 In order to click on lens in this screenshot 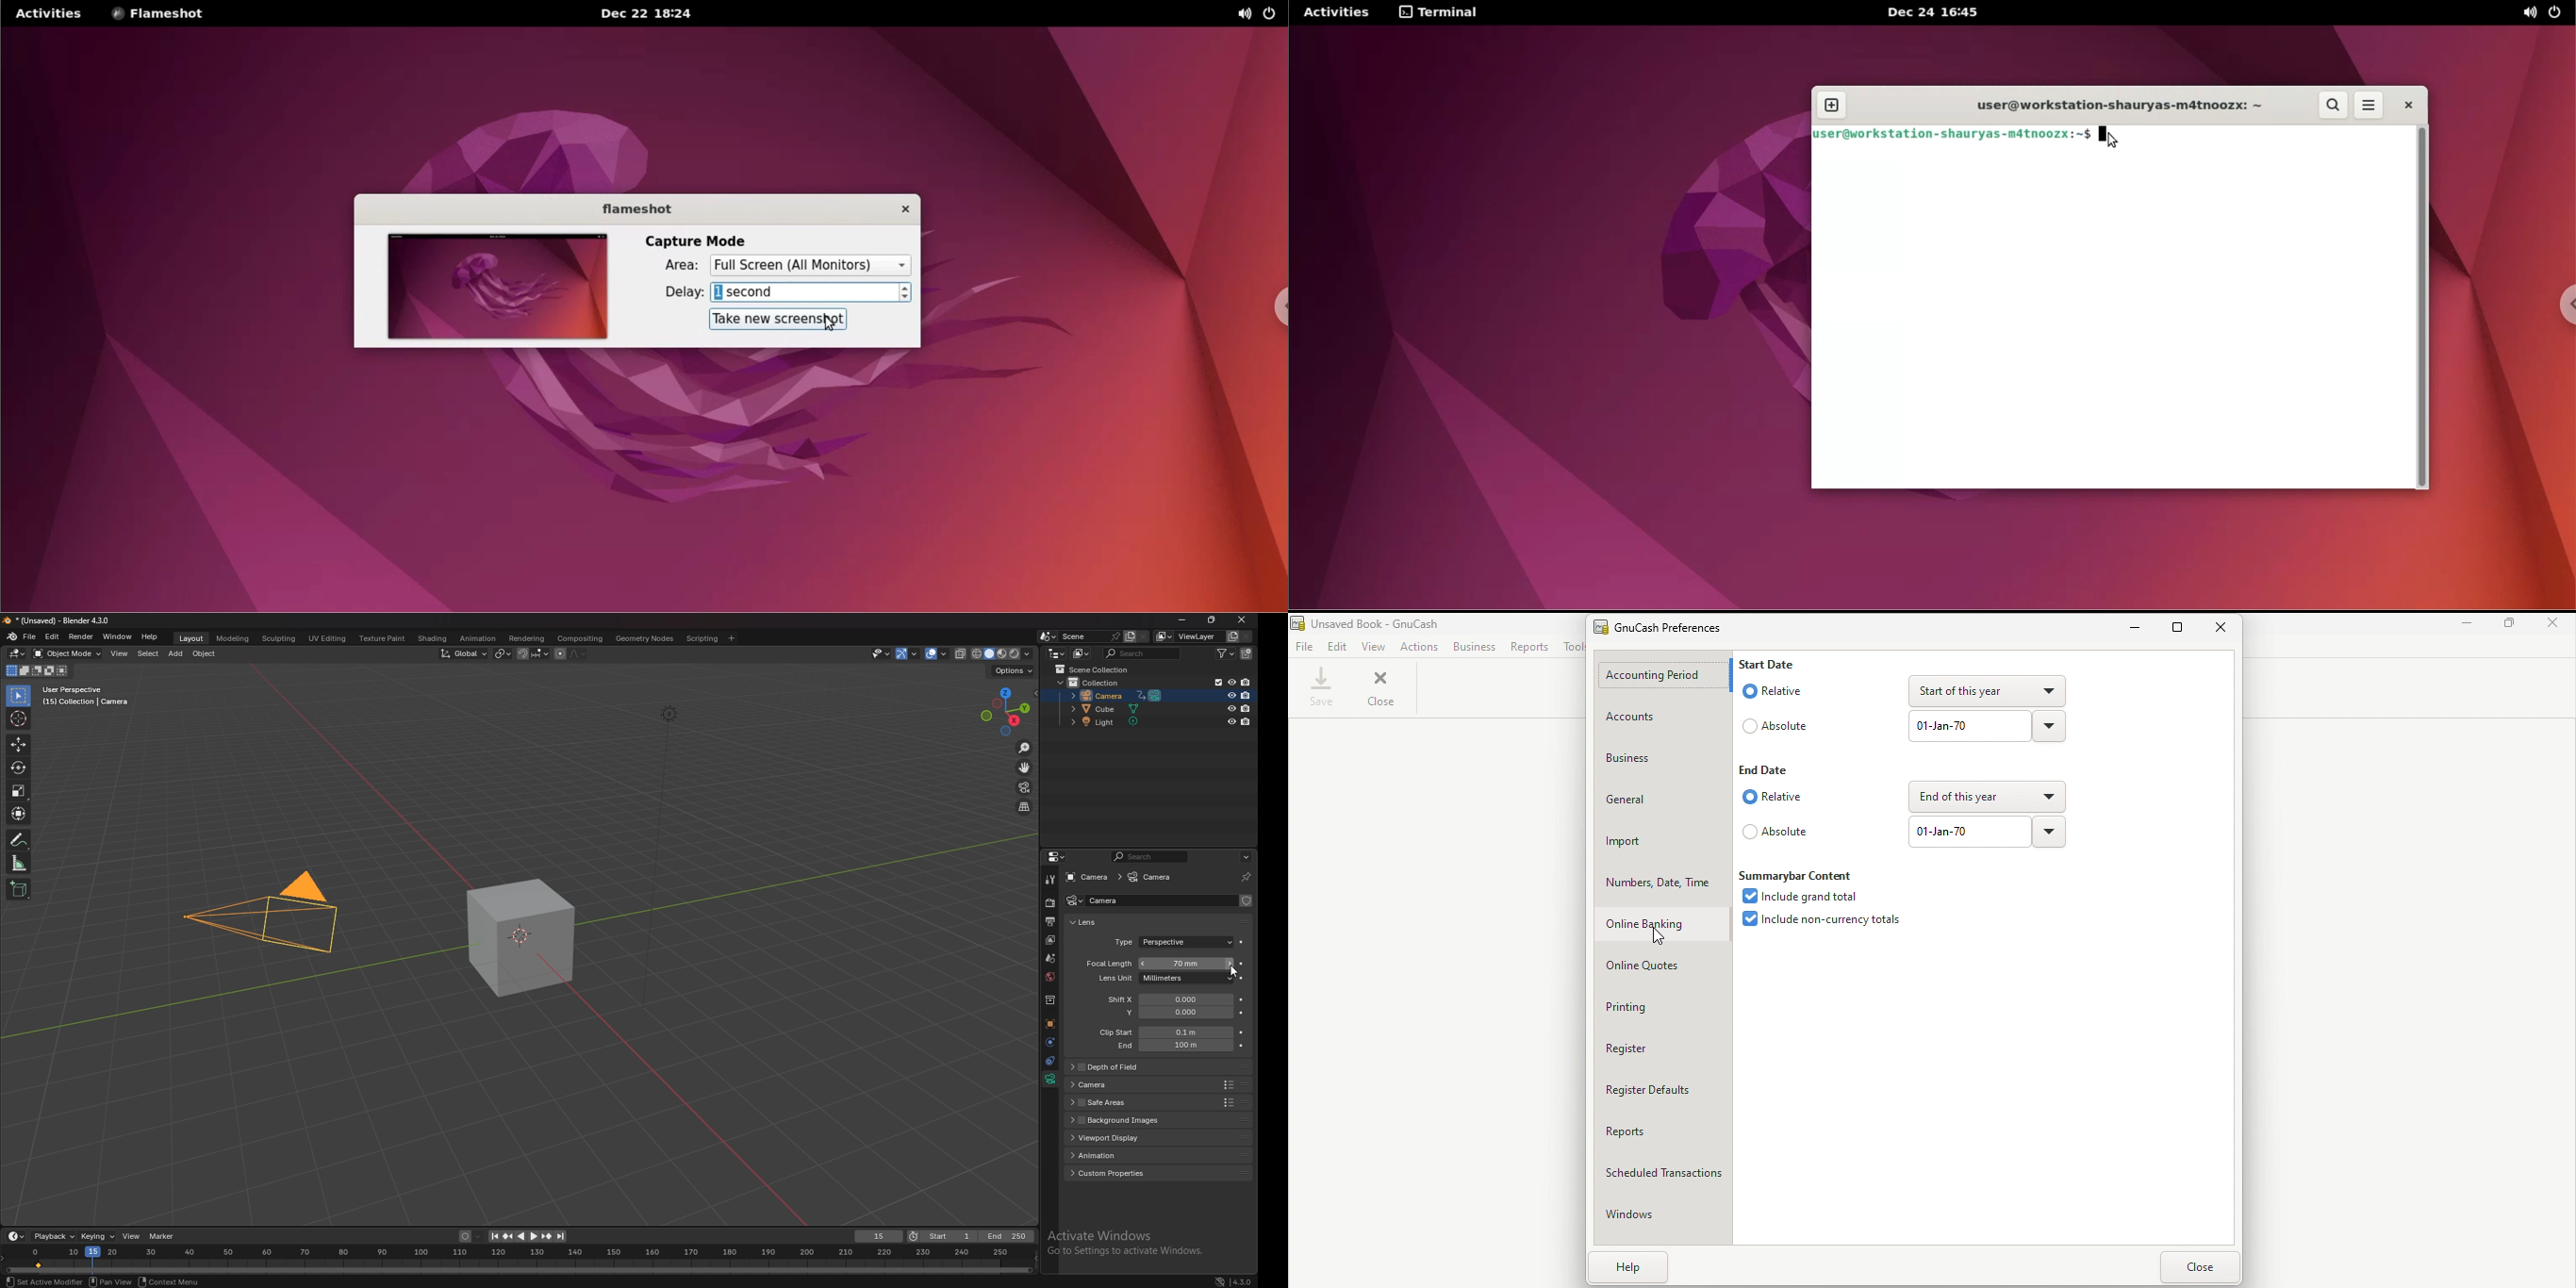, I will do `click(1092, 923)`.